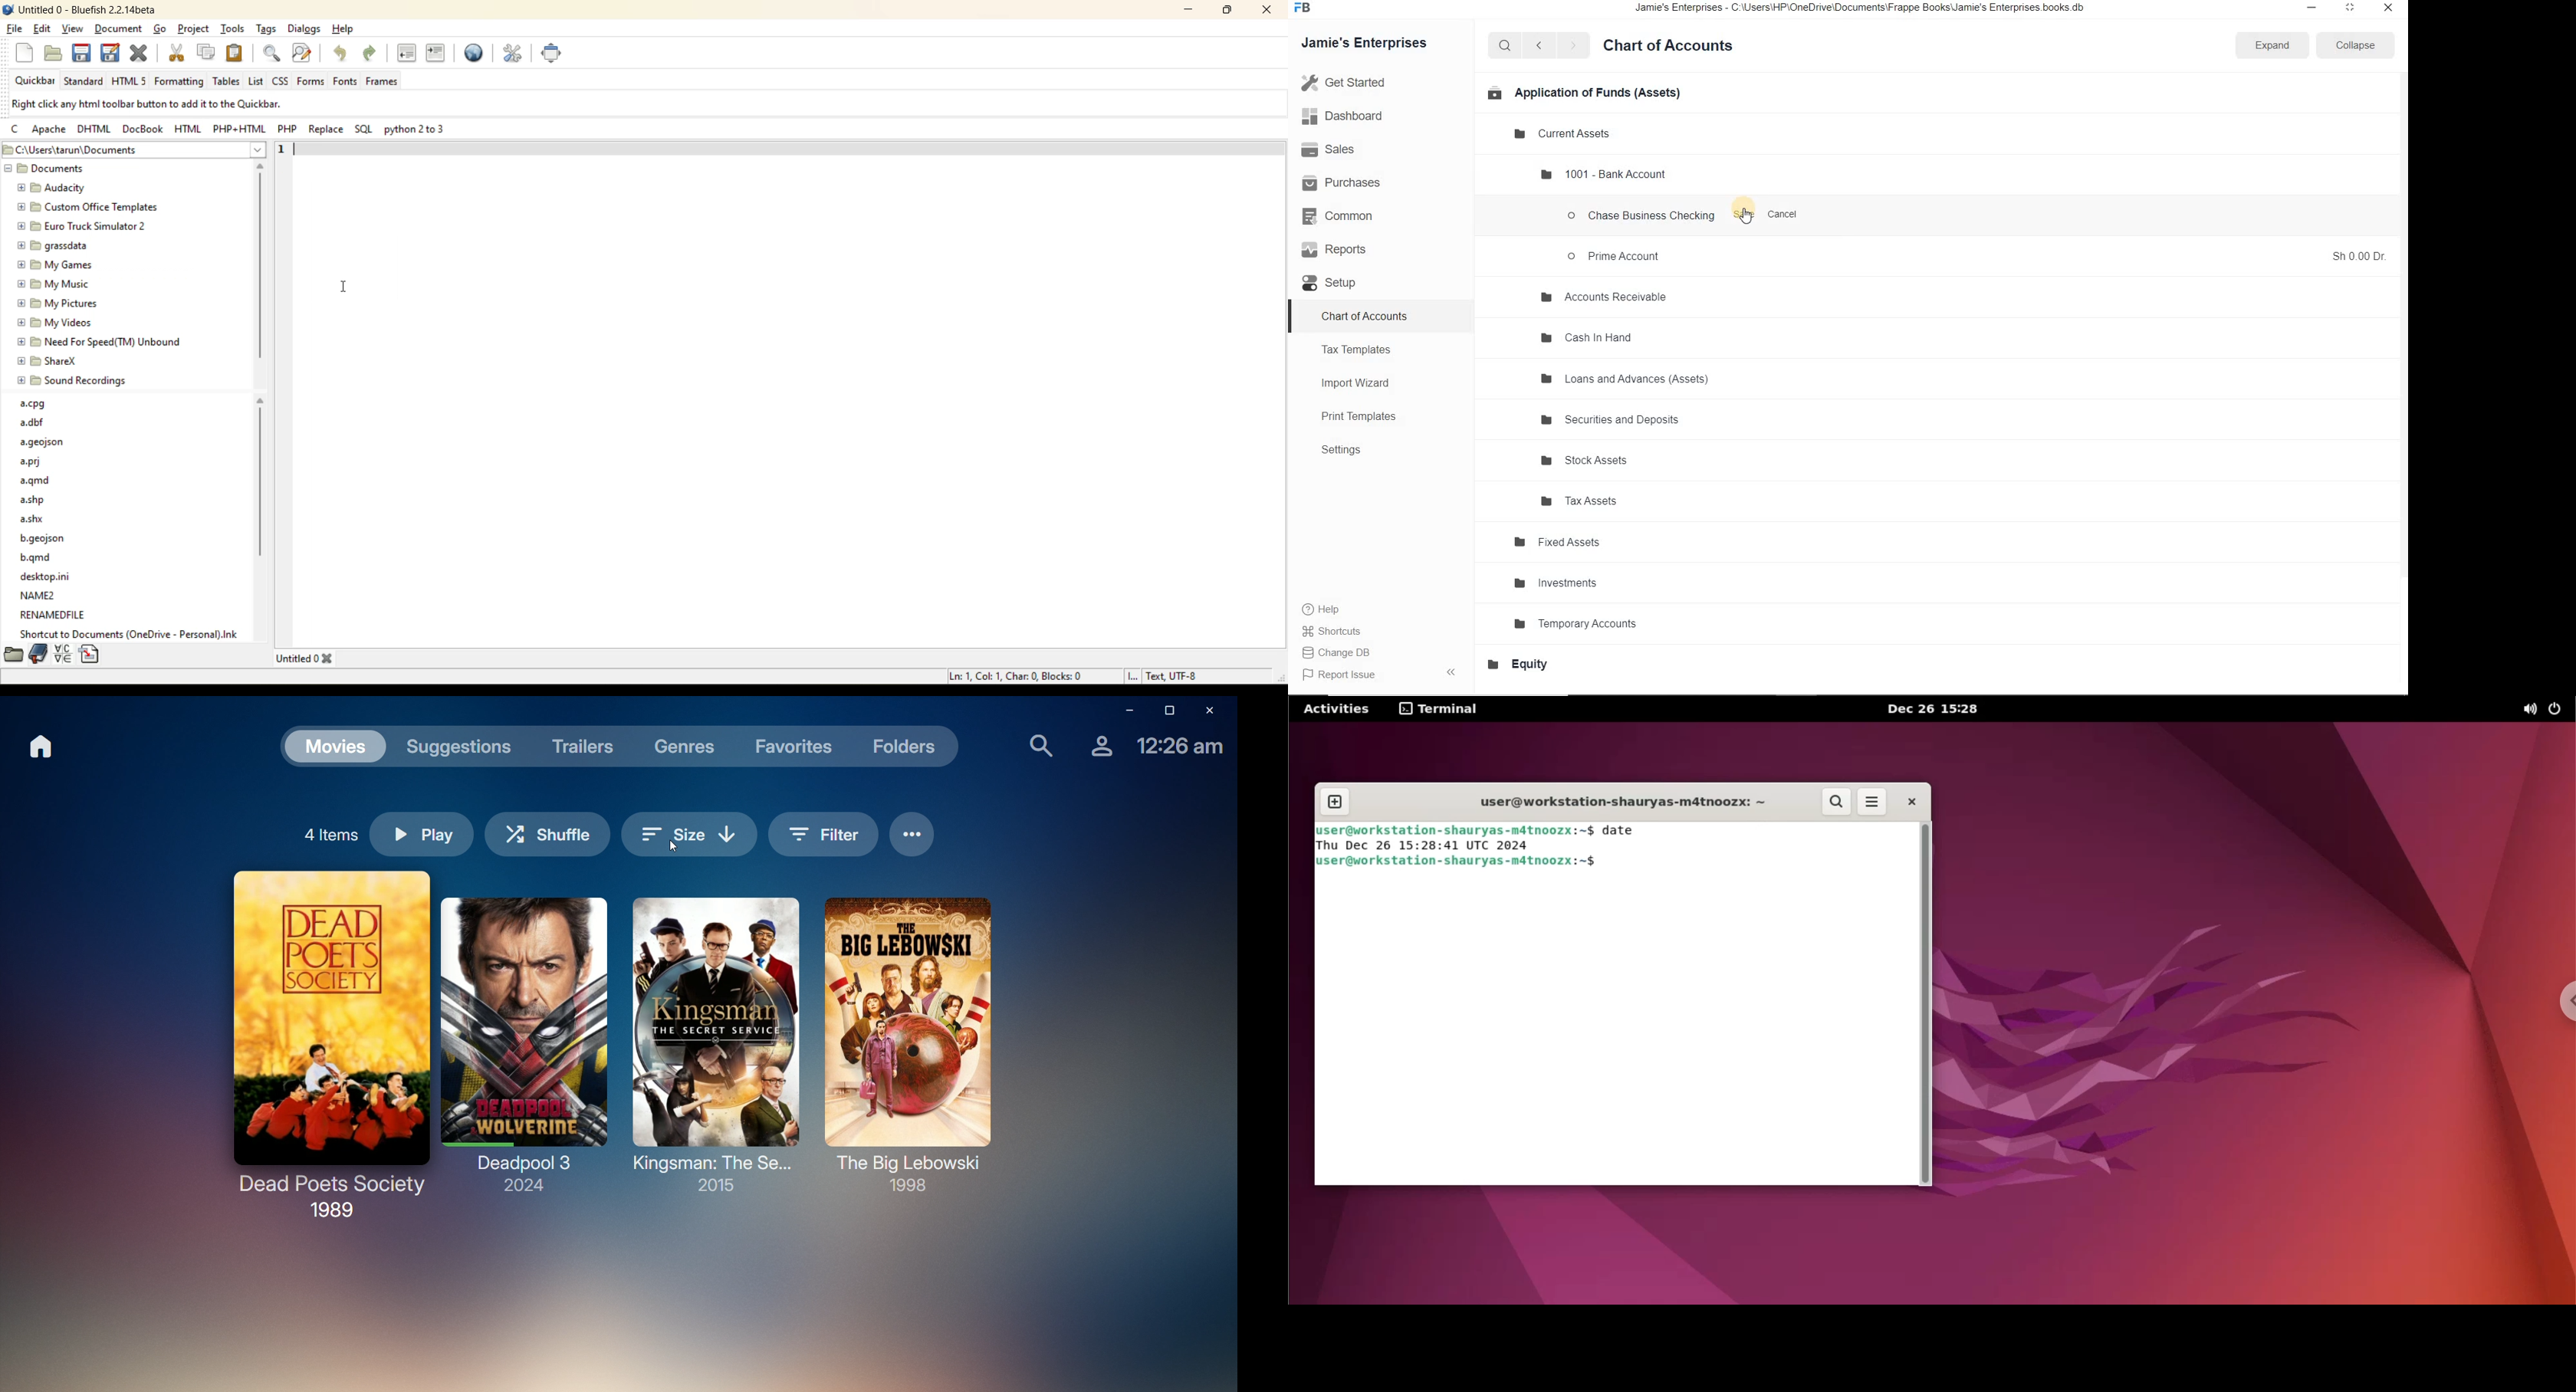 The image size is (2576, 1400). What do you see at coordinates (17, 128) in the screenshot?
I see `c` at bounding box center [17, 128].